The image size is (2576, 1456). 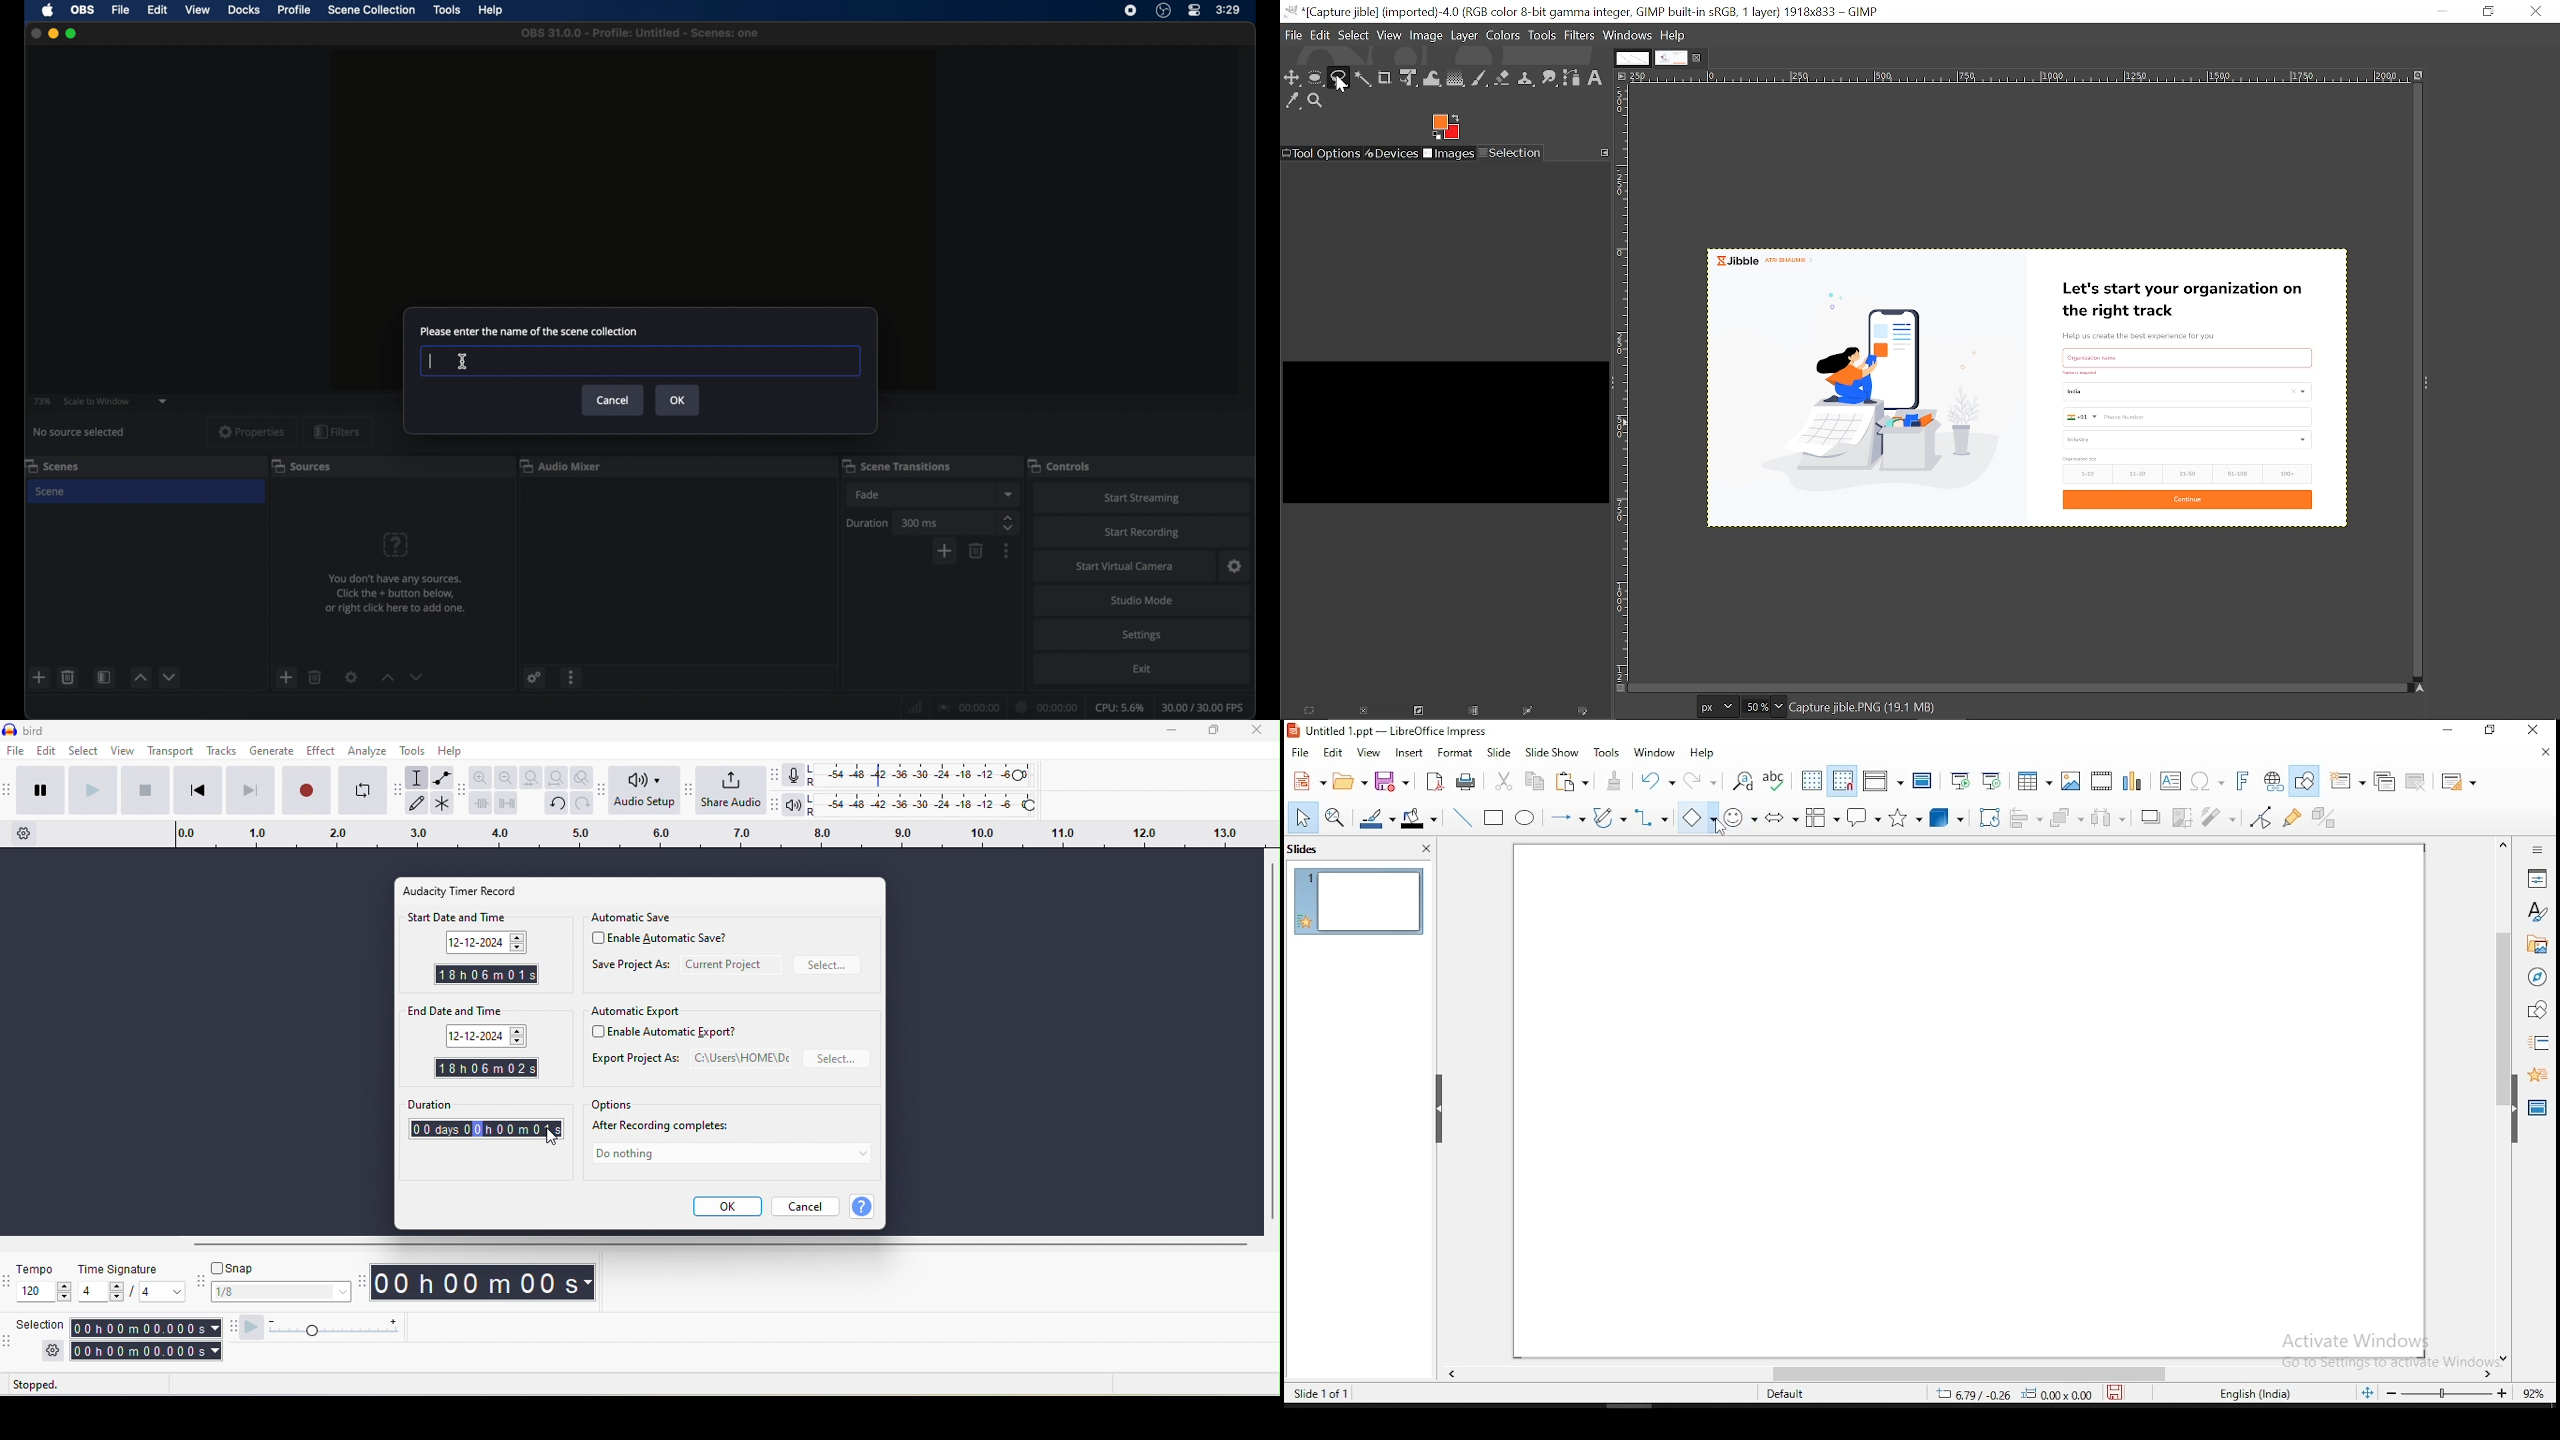 I want to click on lines and arrows, so click(x=1570, y=819).